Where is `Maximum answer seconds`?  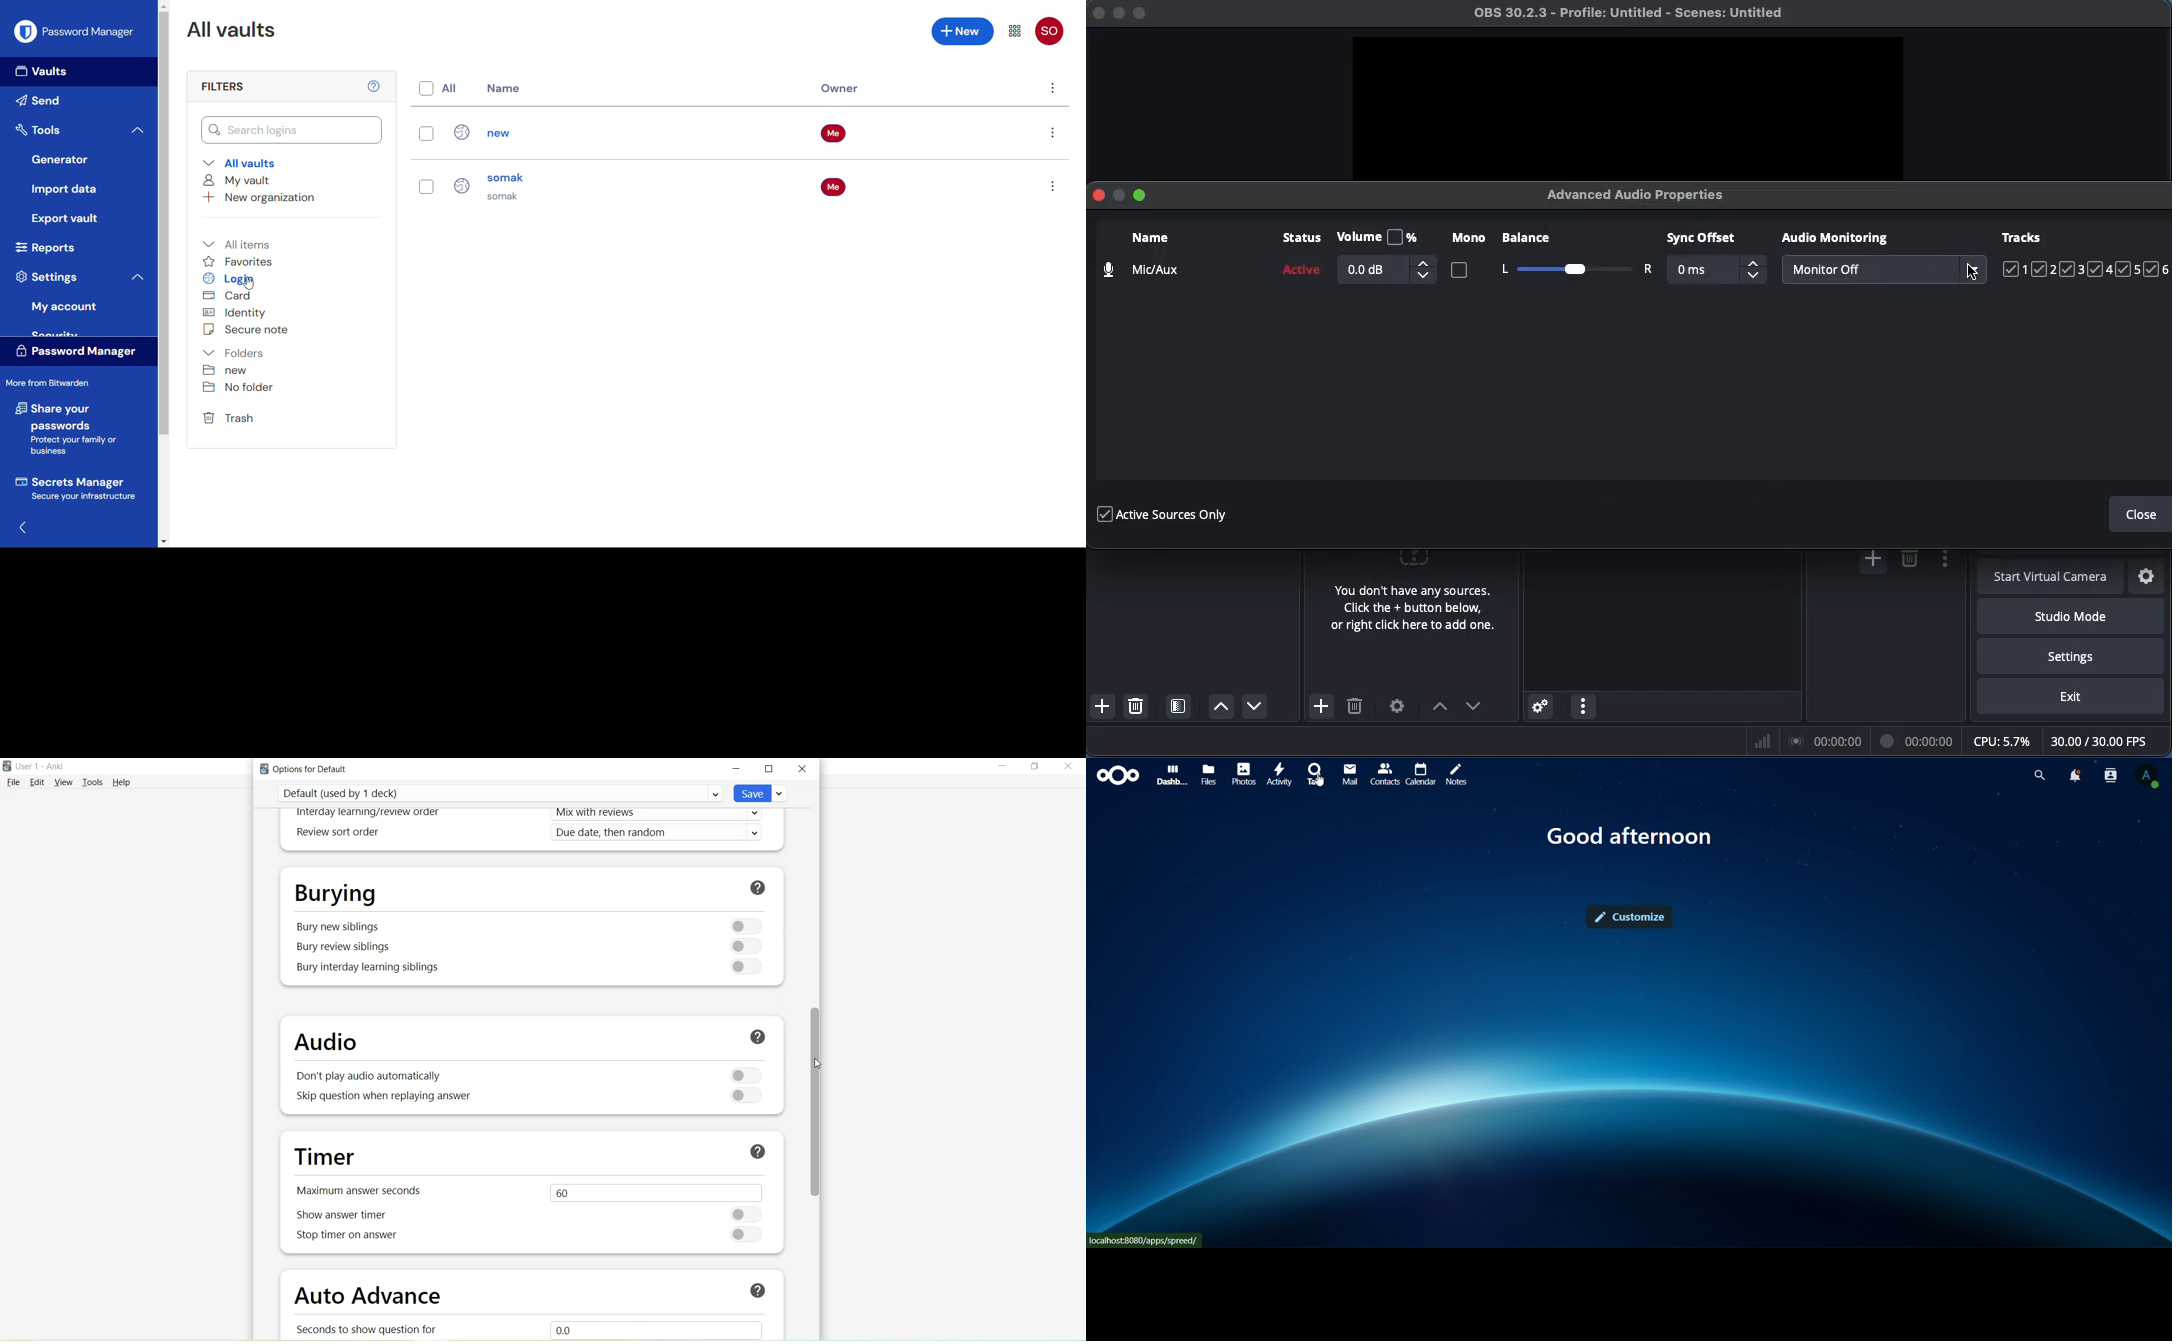 Maximum answer seconds is located at coordinates (364, 1190).